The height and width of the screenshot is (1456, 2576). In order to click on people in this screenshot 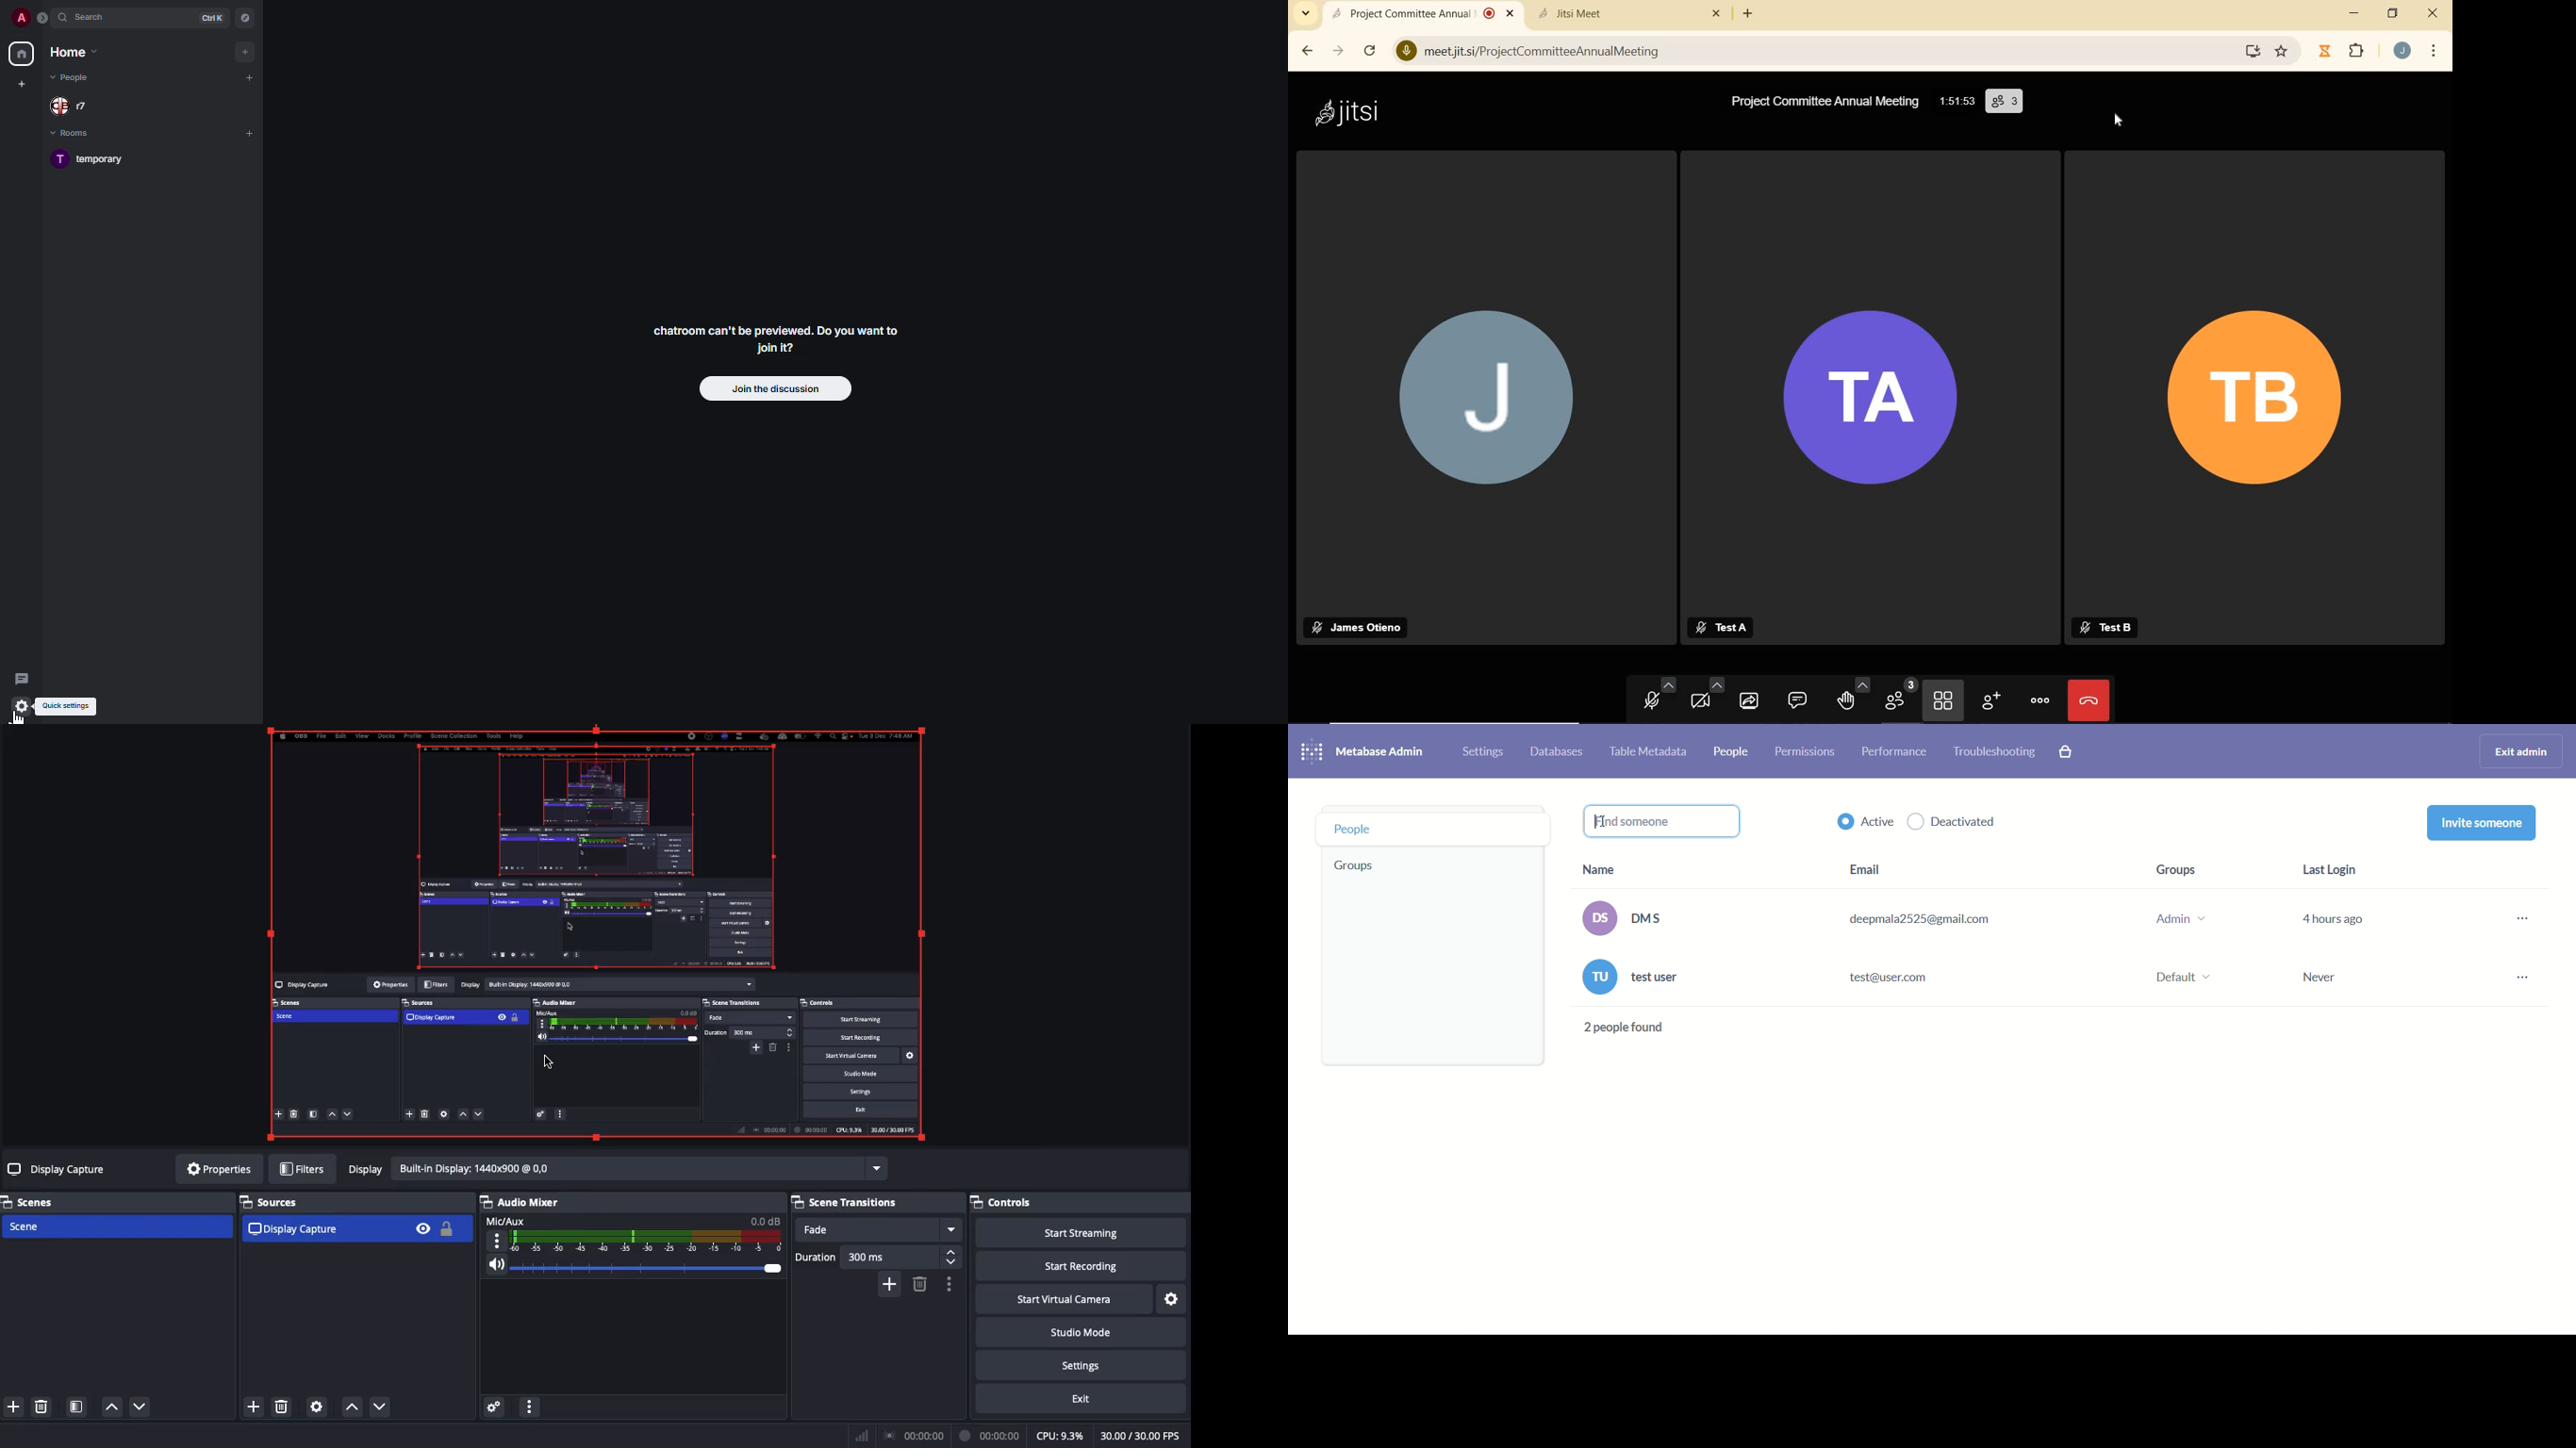, I will do `click(73, 107)`.